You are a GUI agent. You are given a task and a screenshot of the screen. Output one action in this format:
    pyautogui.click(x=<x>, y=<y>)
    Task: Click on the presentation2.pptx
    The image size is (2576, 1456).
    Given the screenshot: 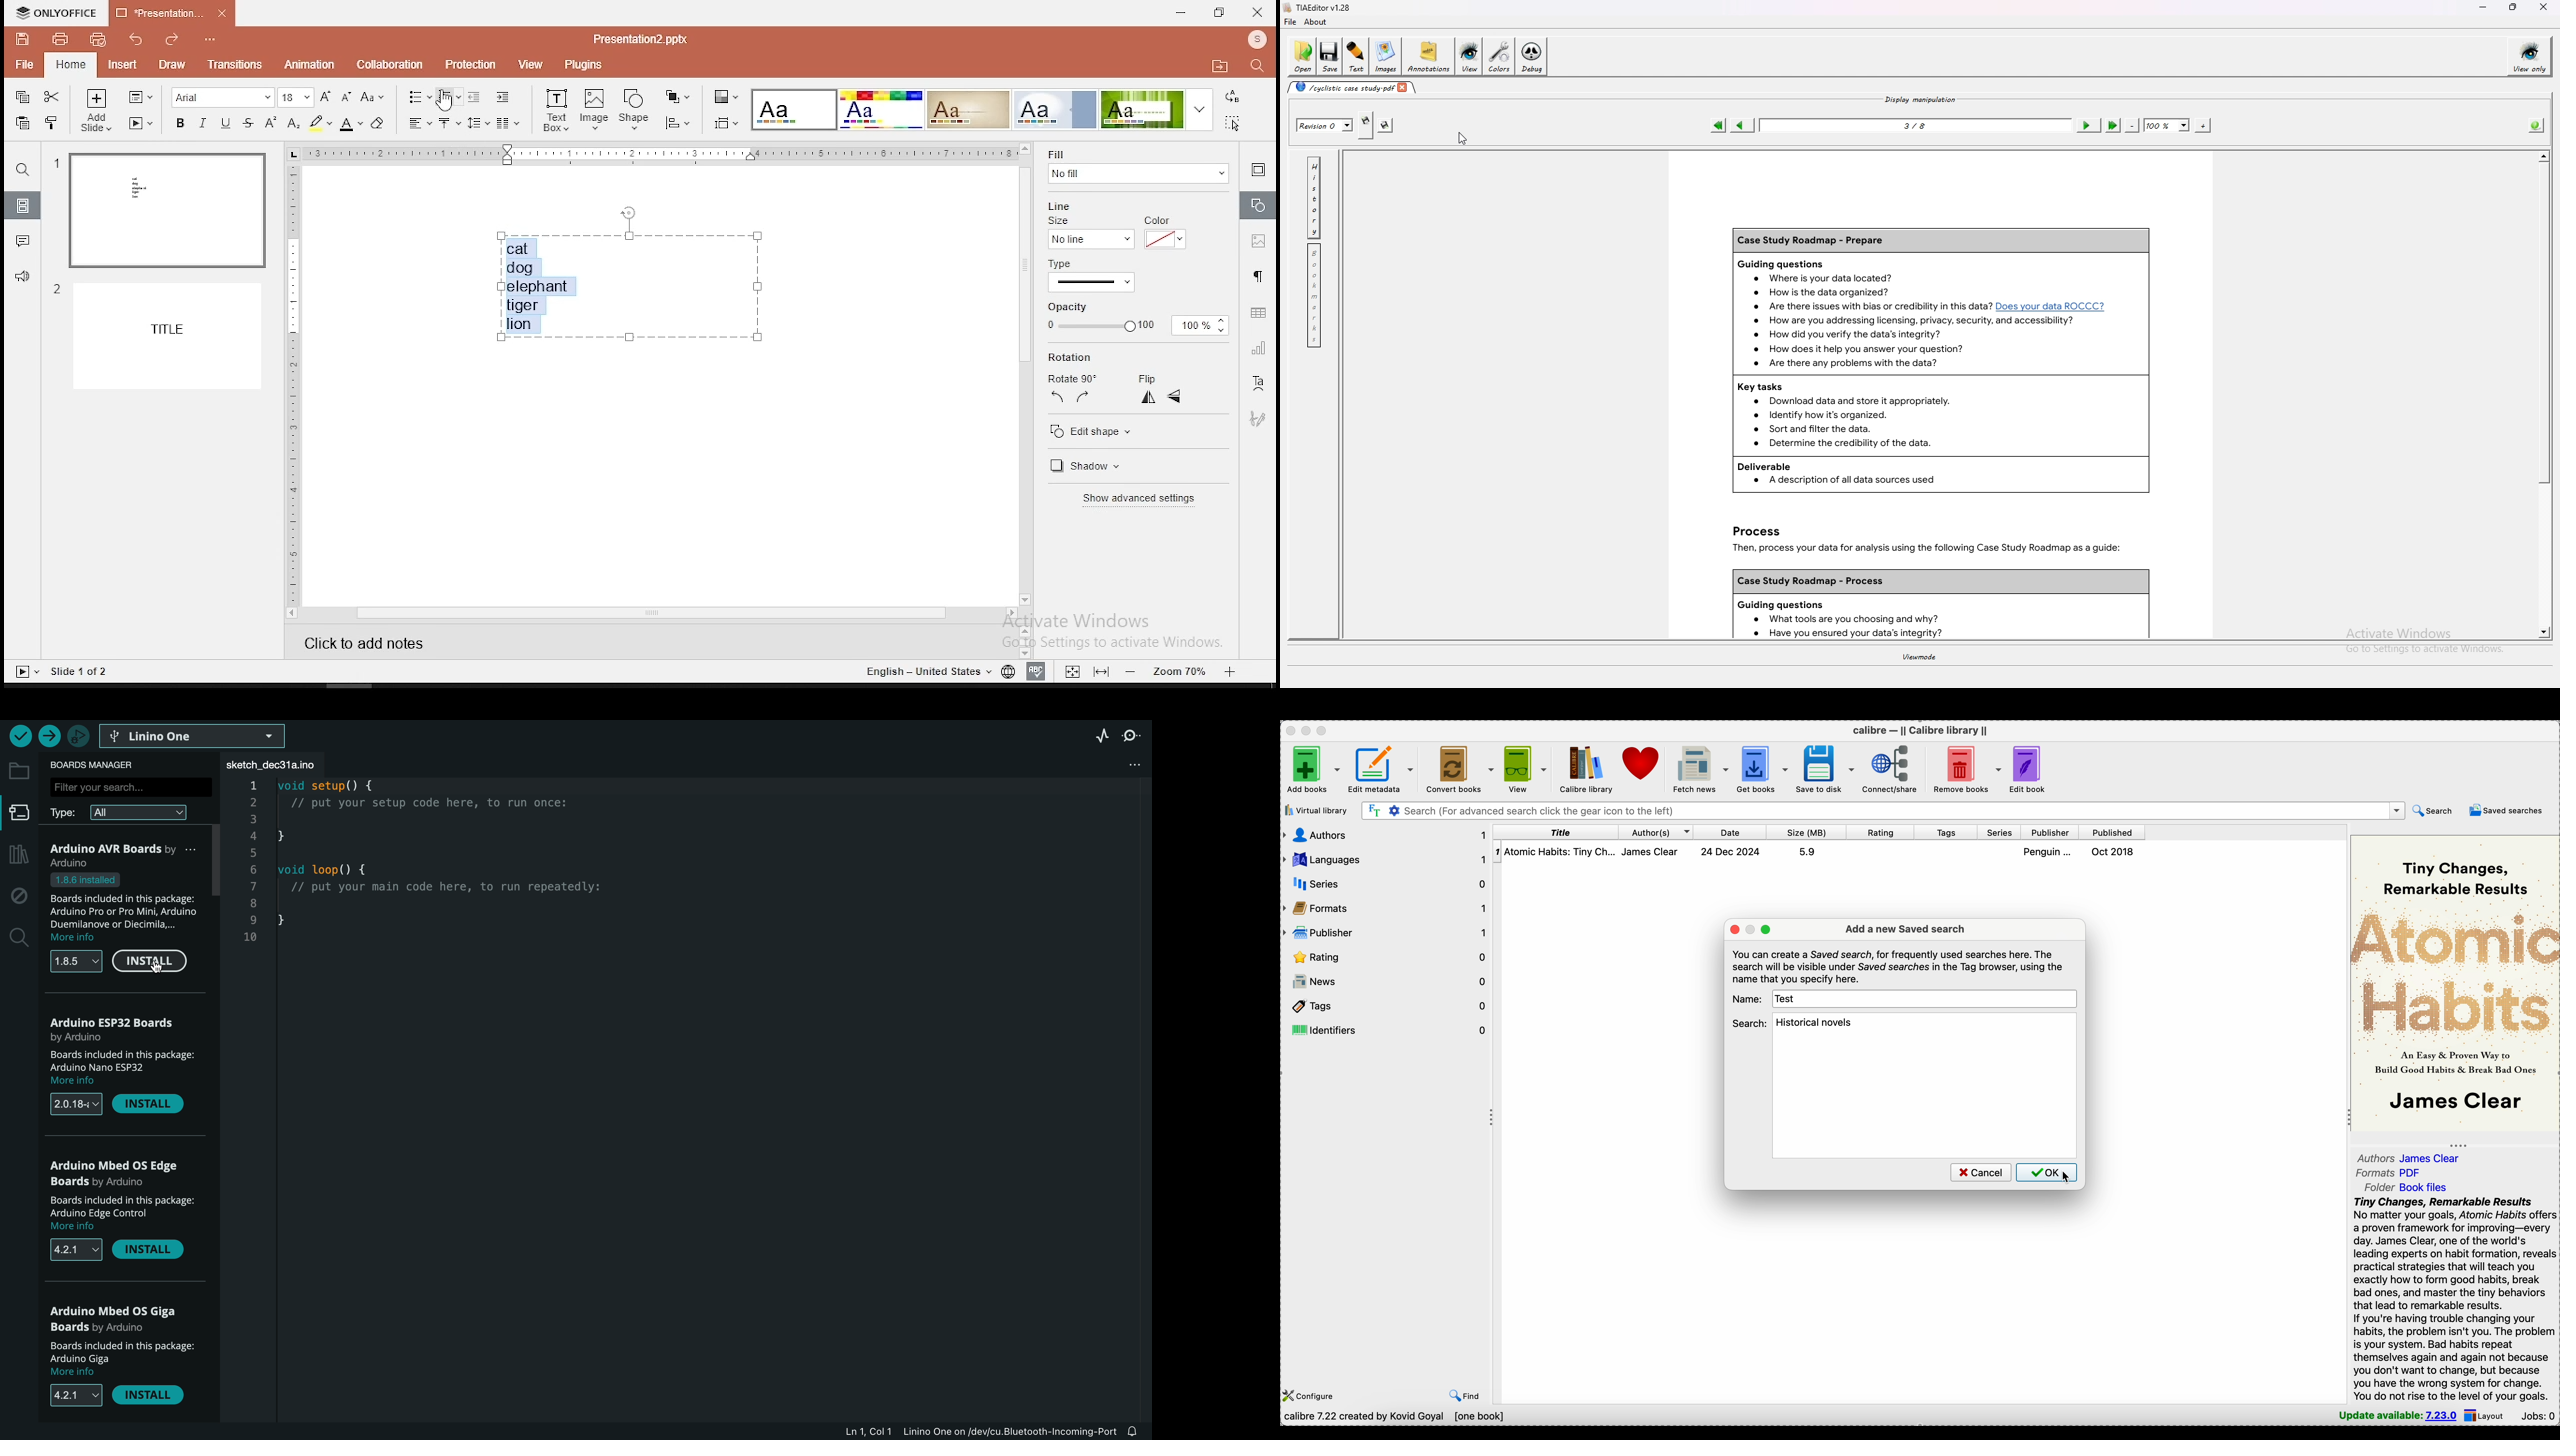 What is the action you would take?
    pyautogui.click(x=641, y=38)
    